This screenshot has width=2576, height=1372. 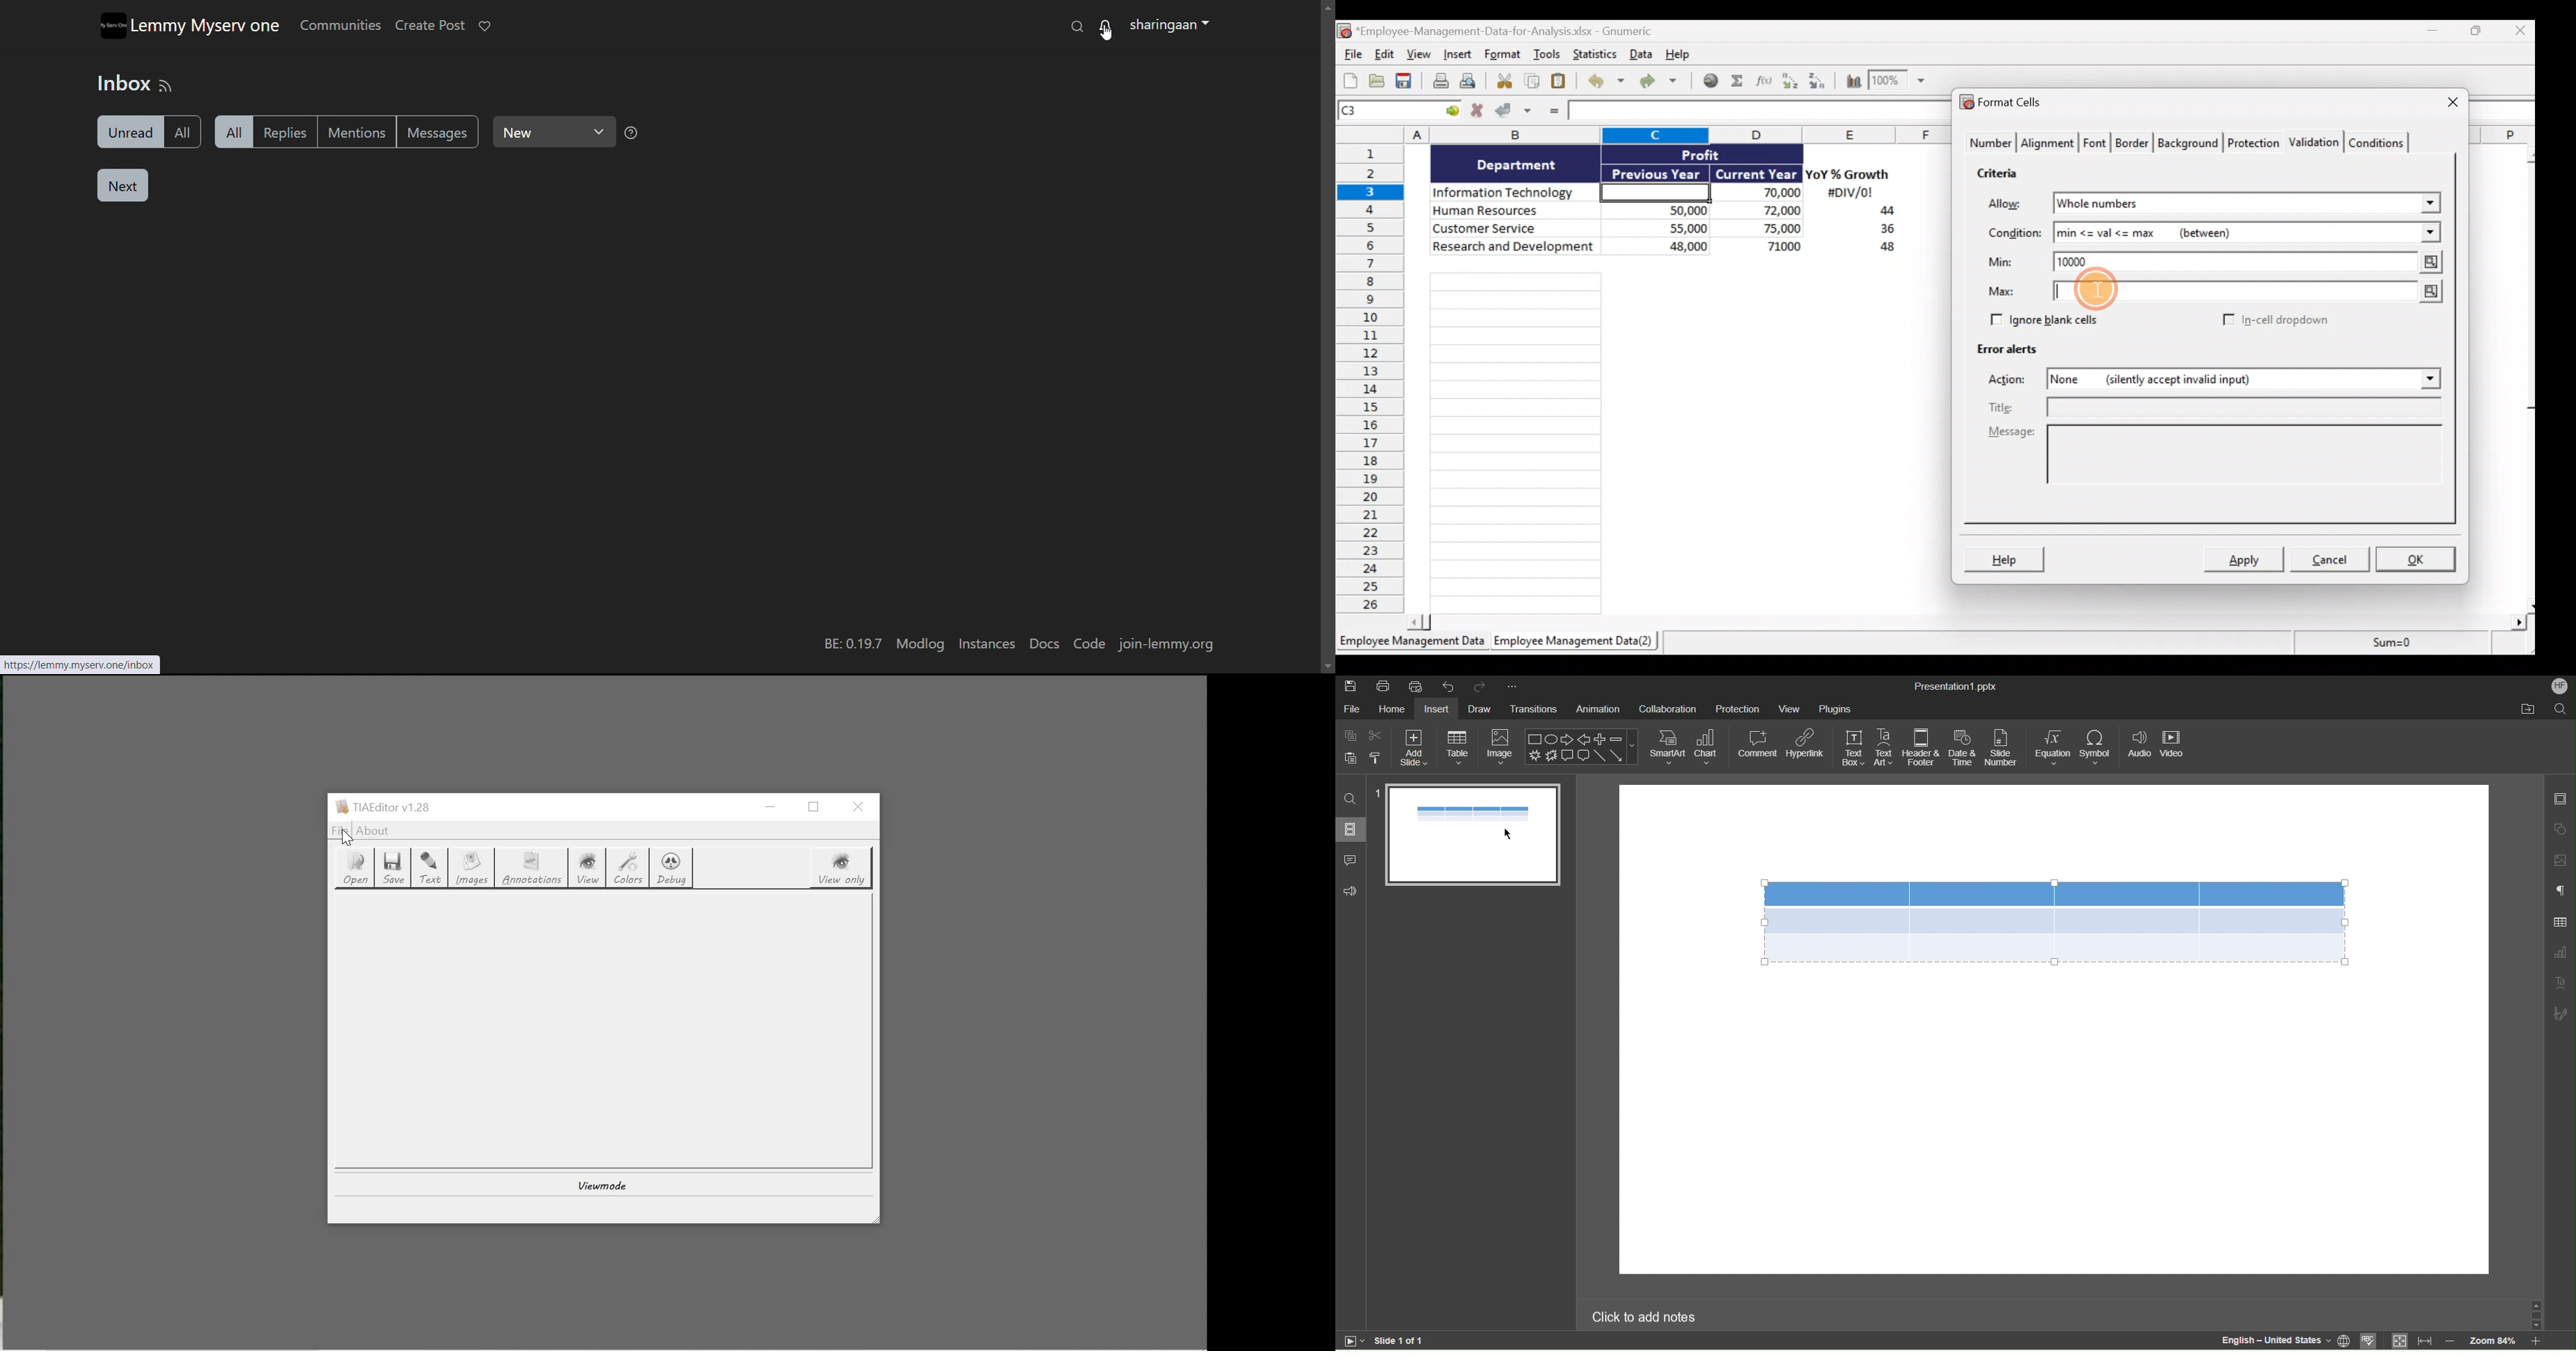 What do you see at coordinates (1460, 57) in the screenshot?
I see `Insert` at bounding box center [1460, 57].